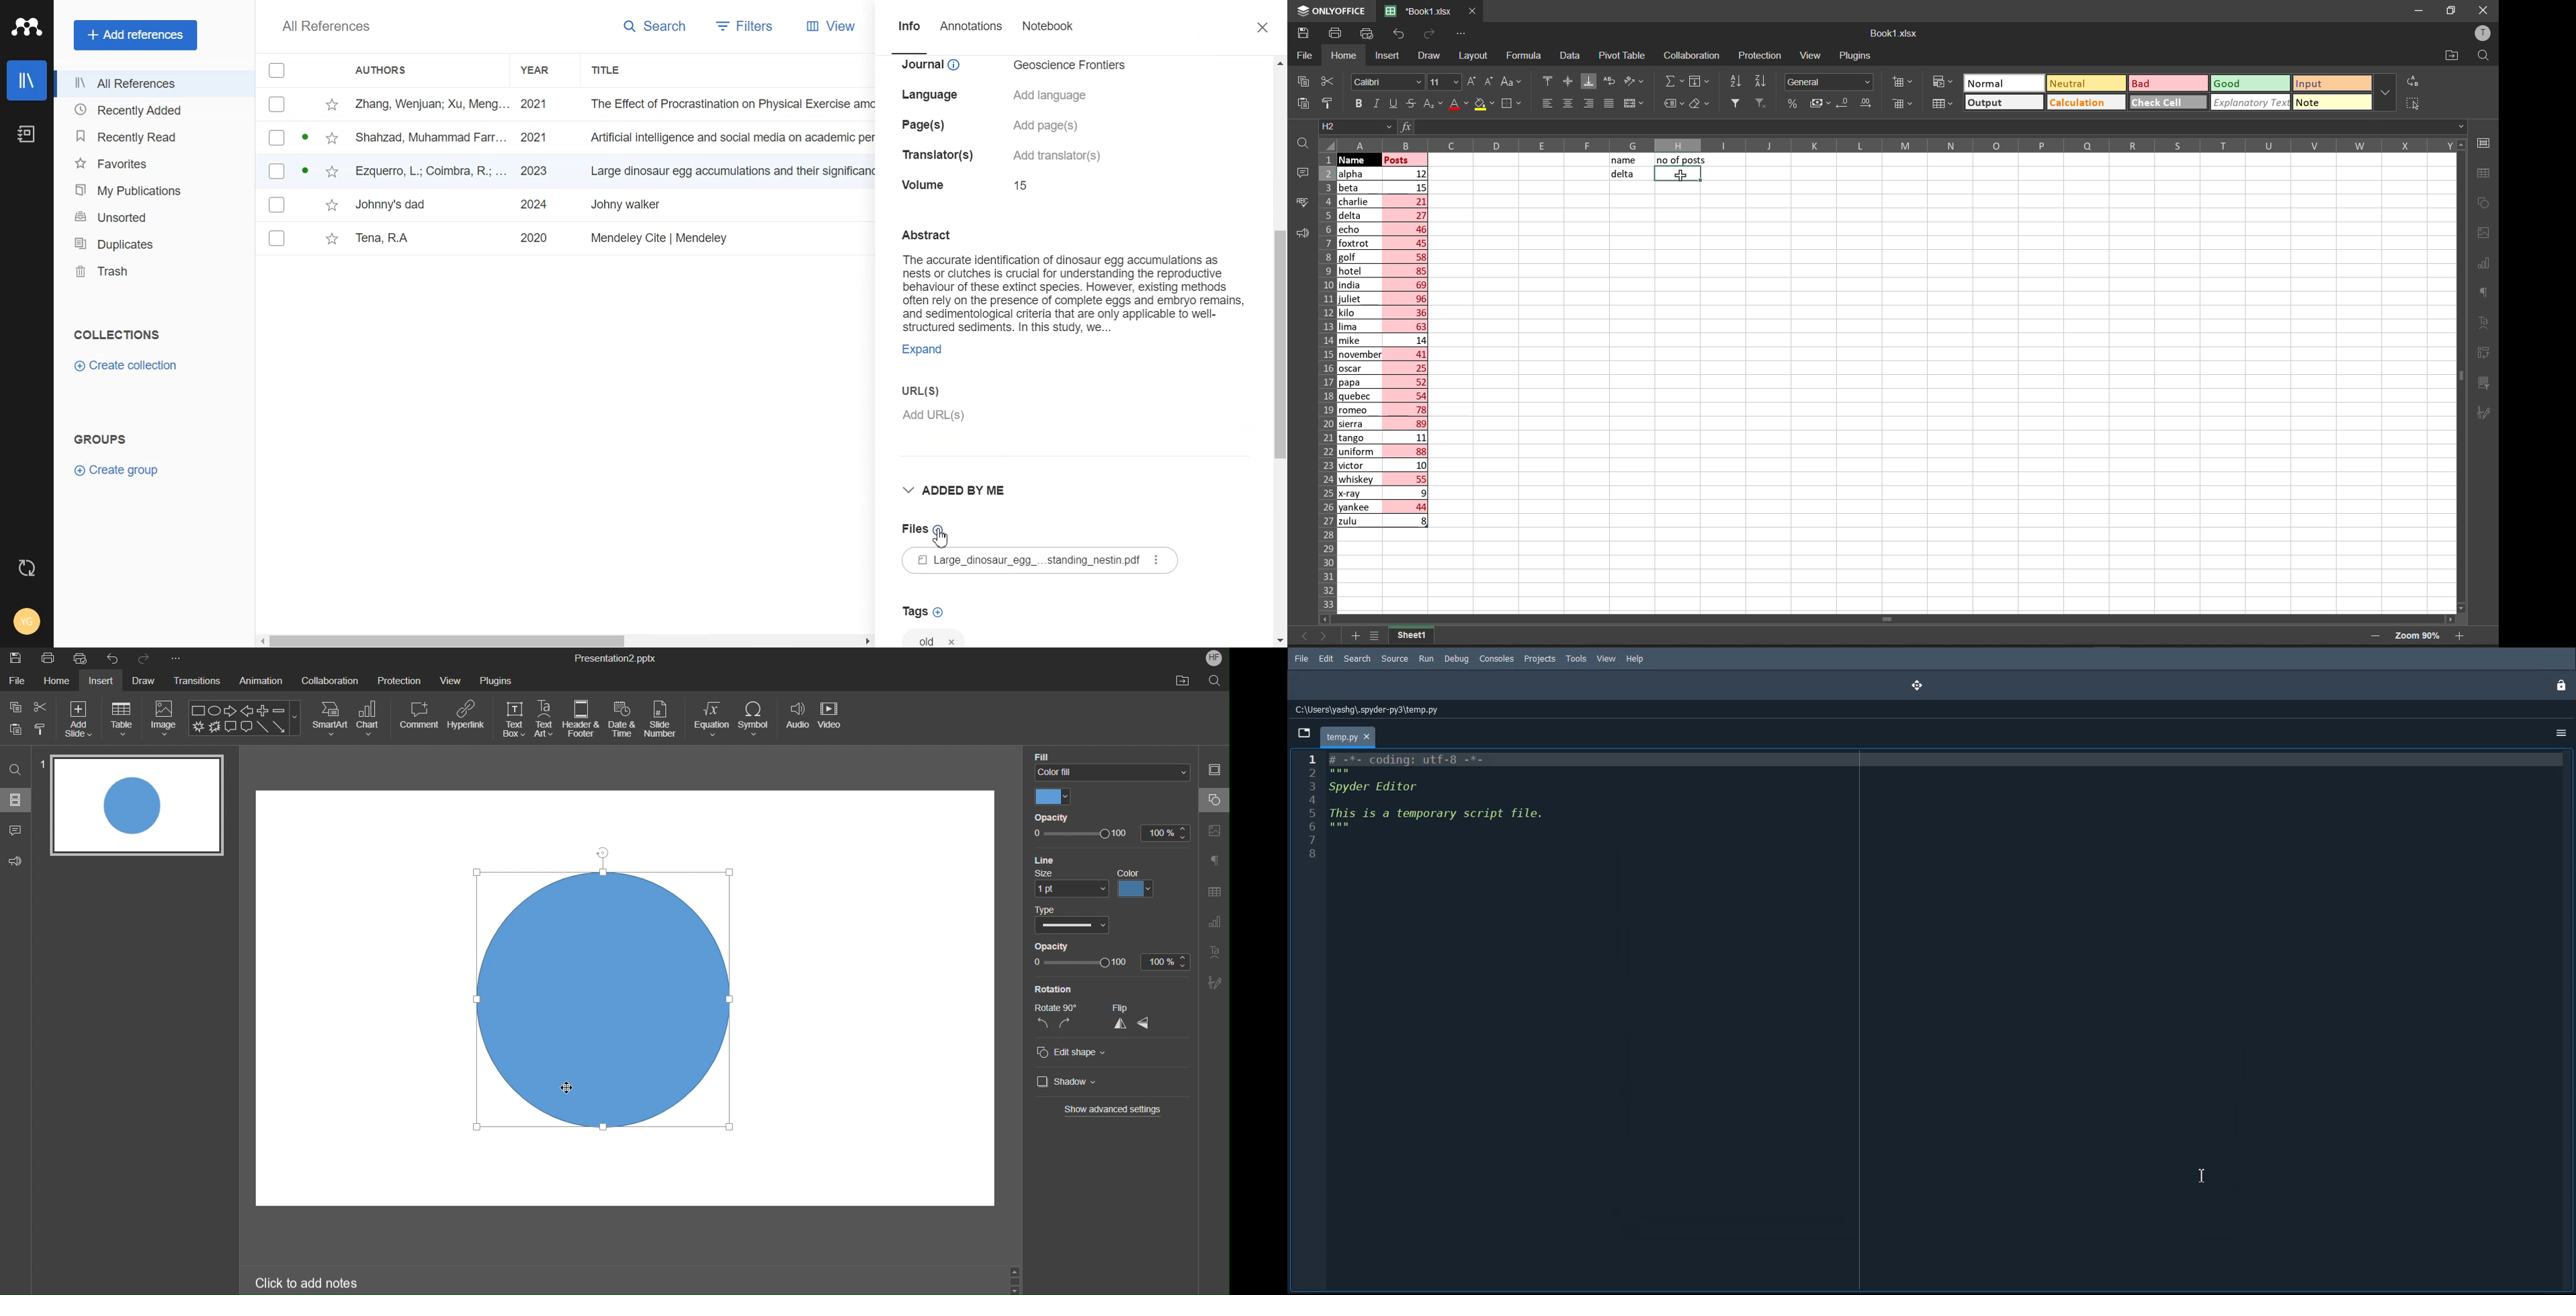  I want to click on formula, so click(1527, 56).